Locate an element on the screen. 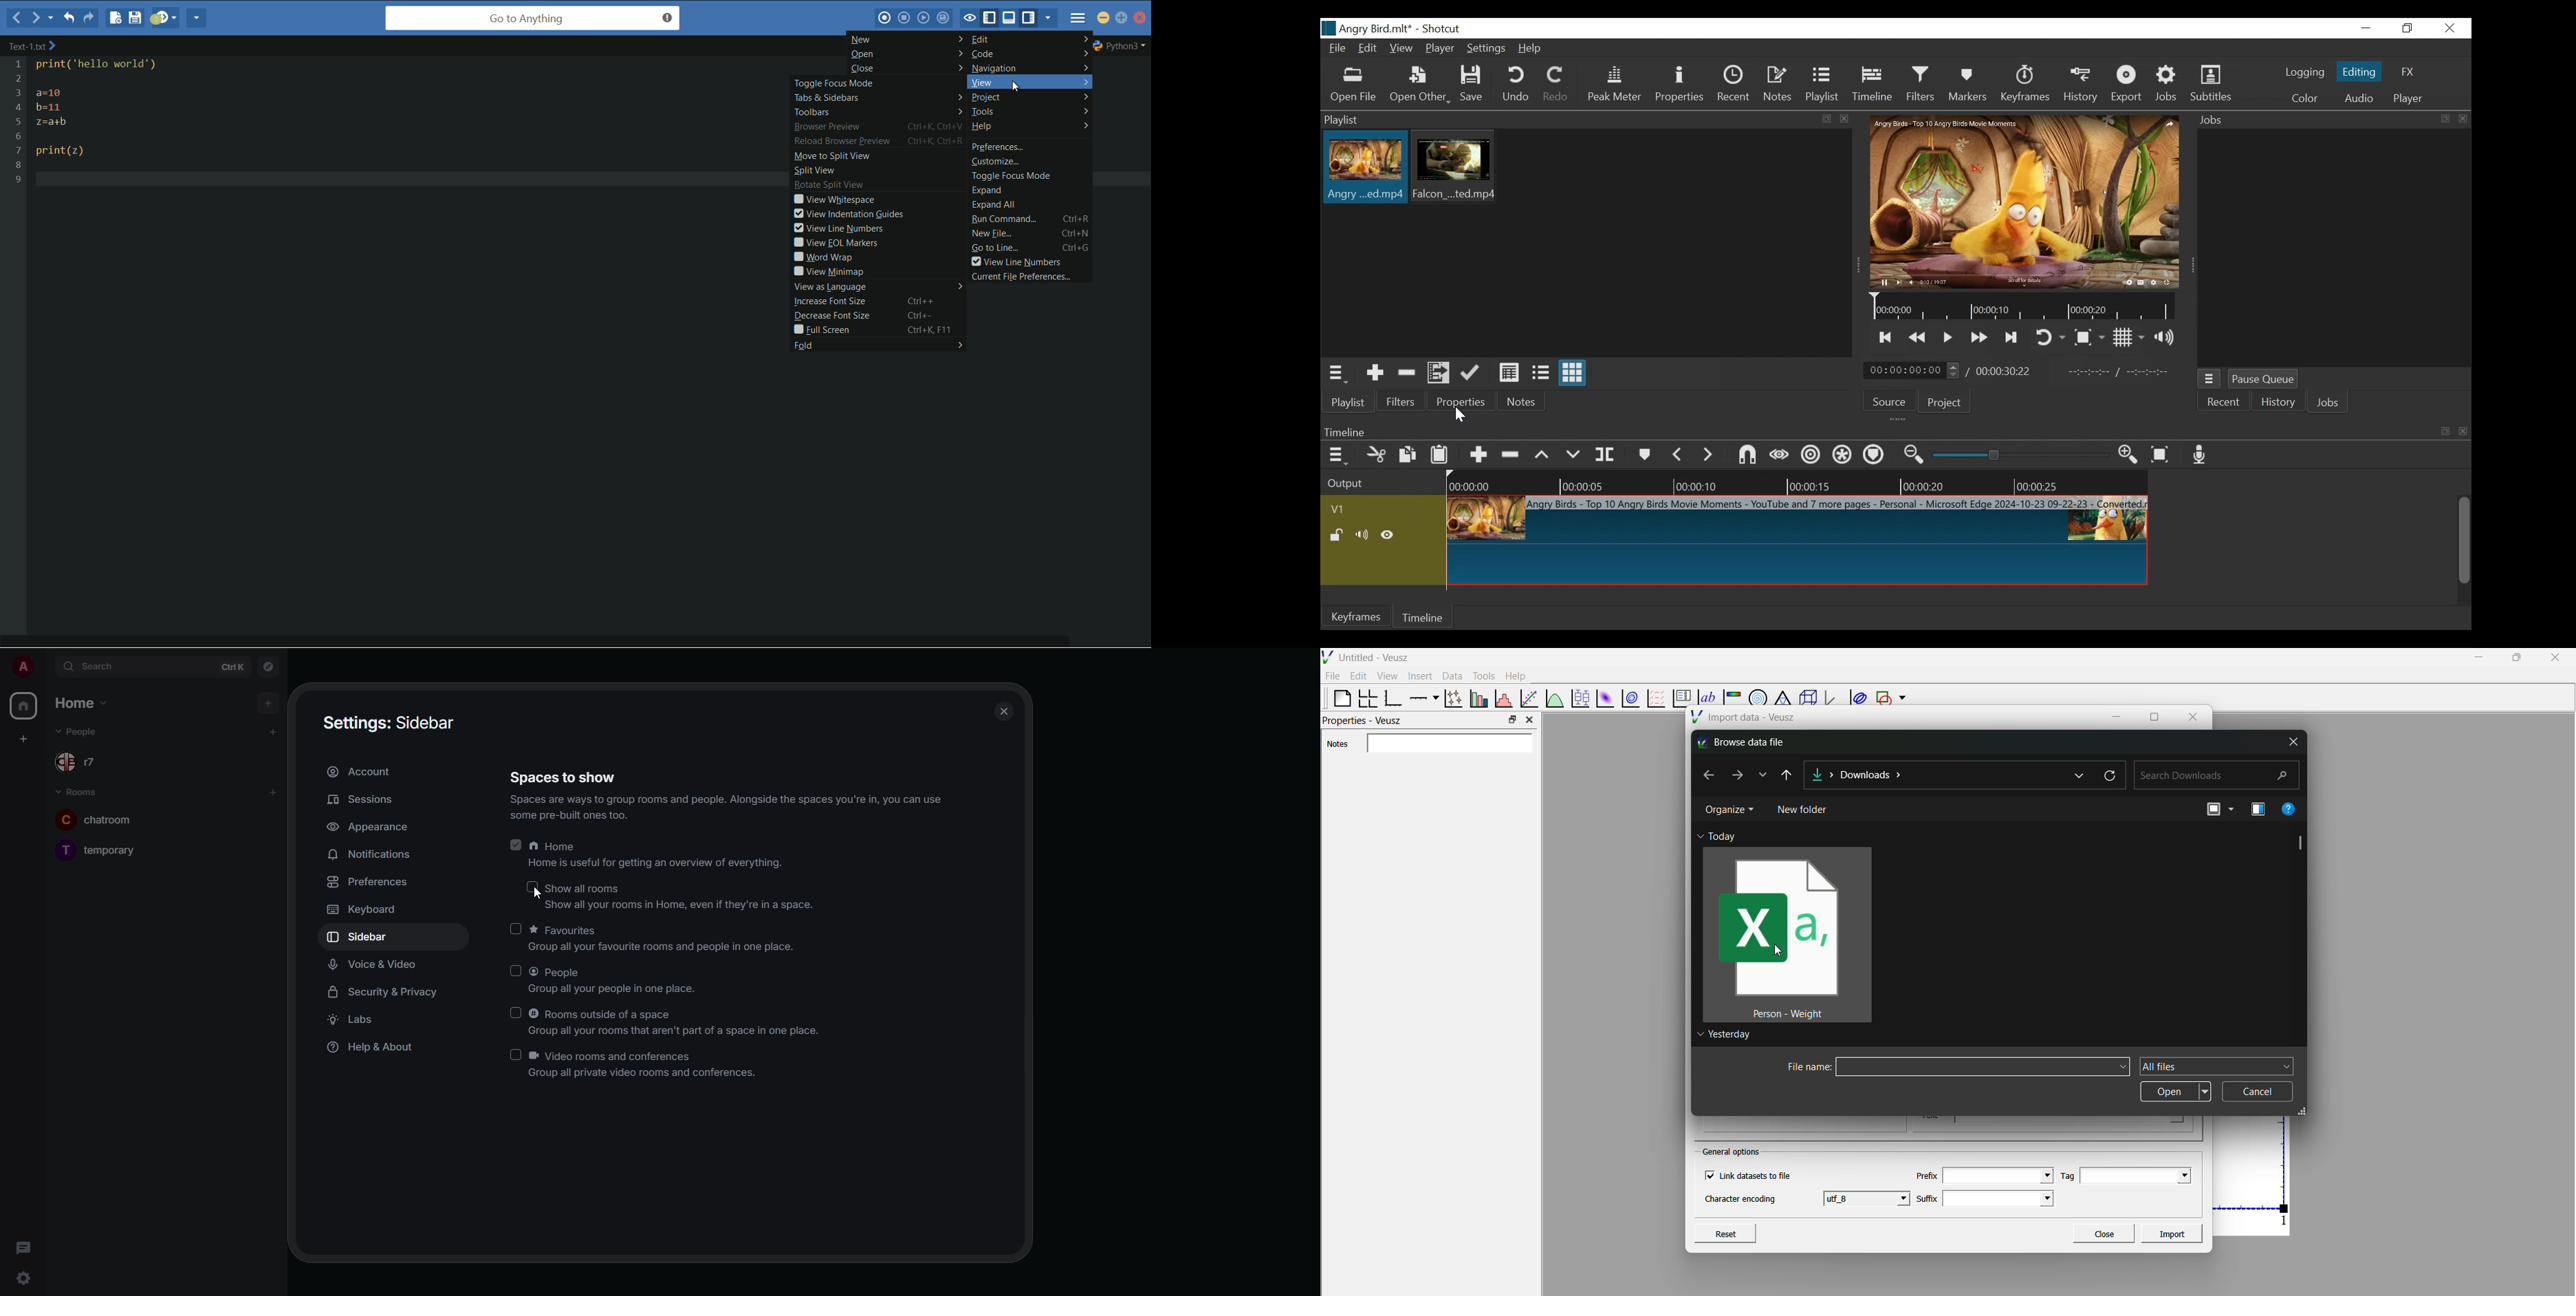  ctrl K is located at coordinates (232, 667).